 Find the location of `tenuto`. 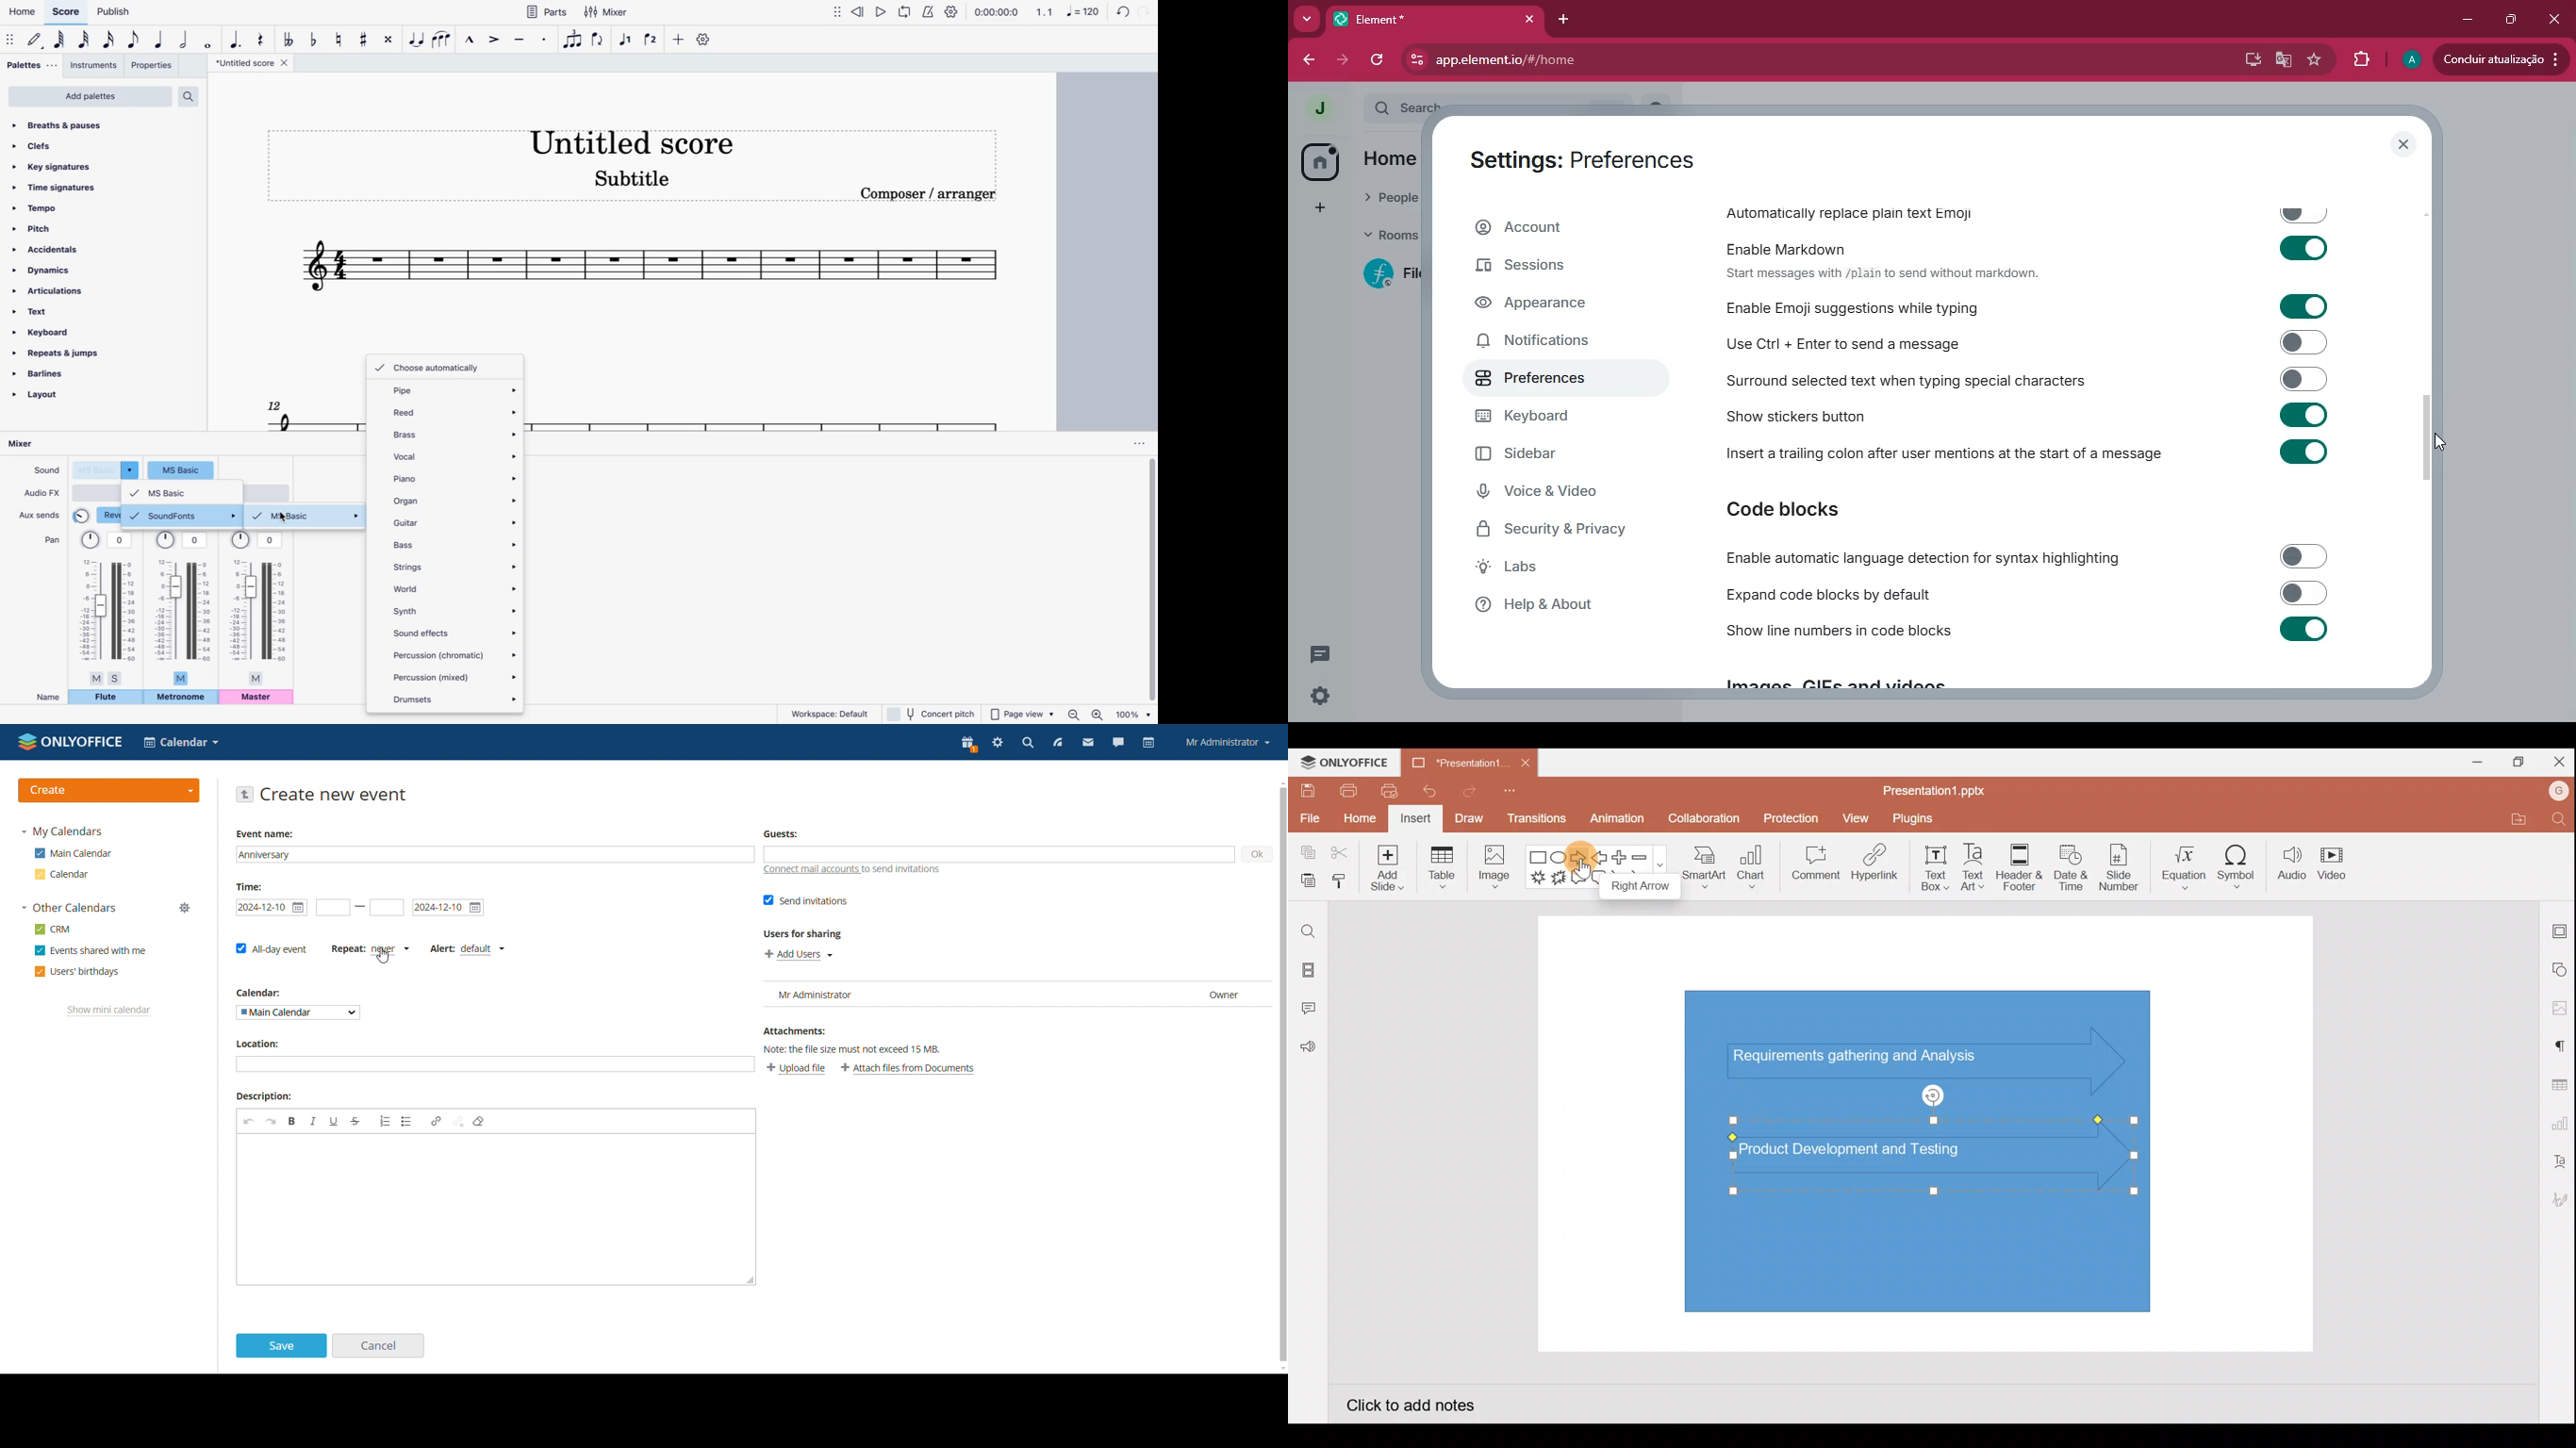

tenuto is located at coordinates (521, 39).